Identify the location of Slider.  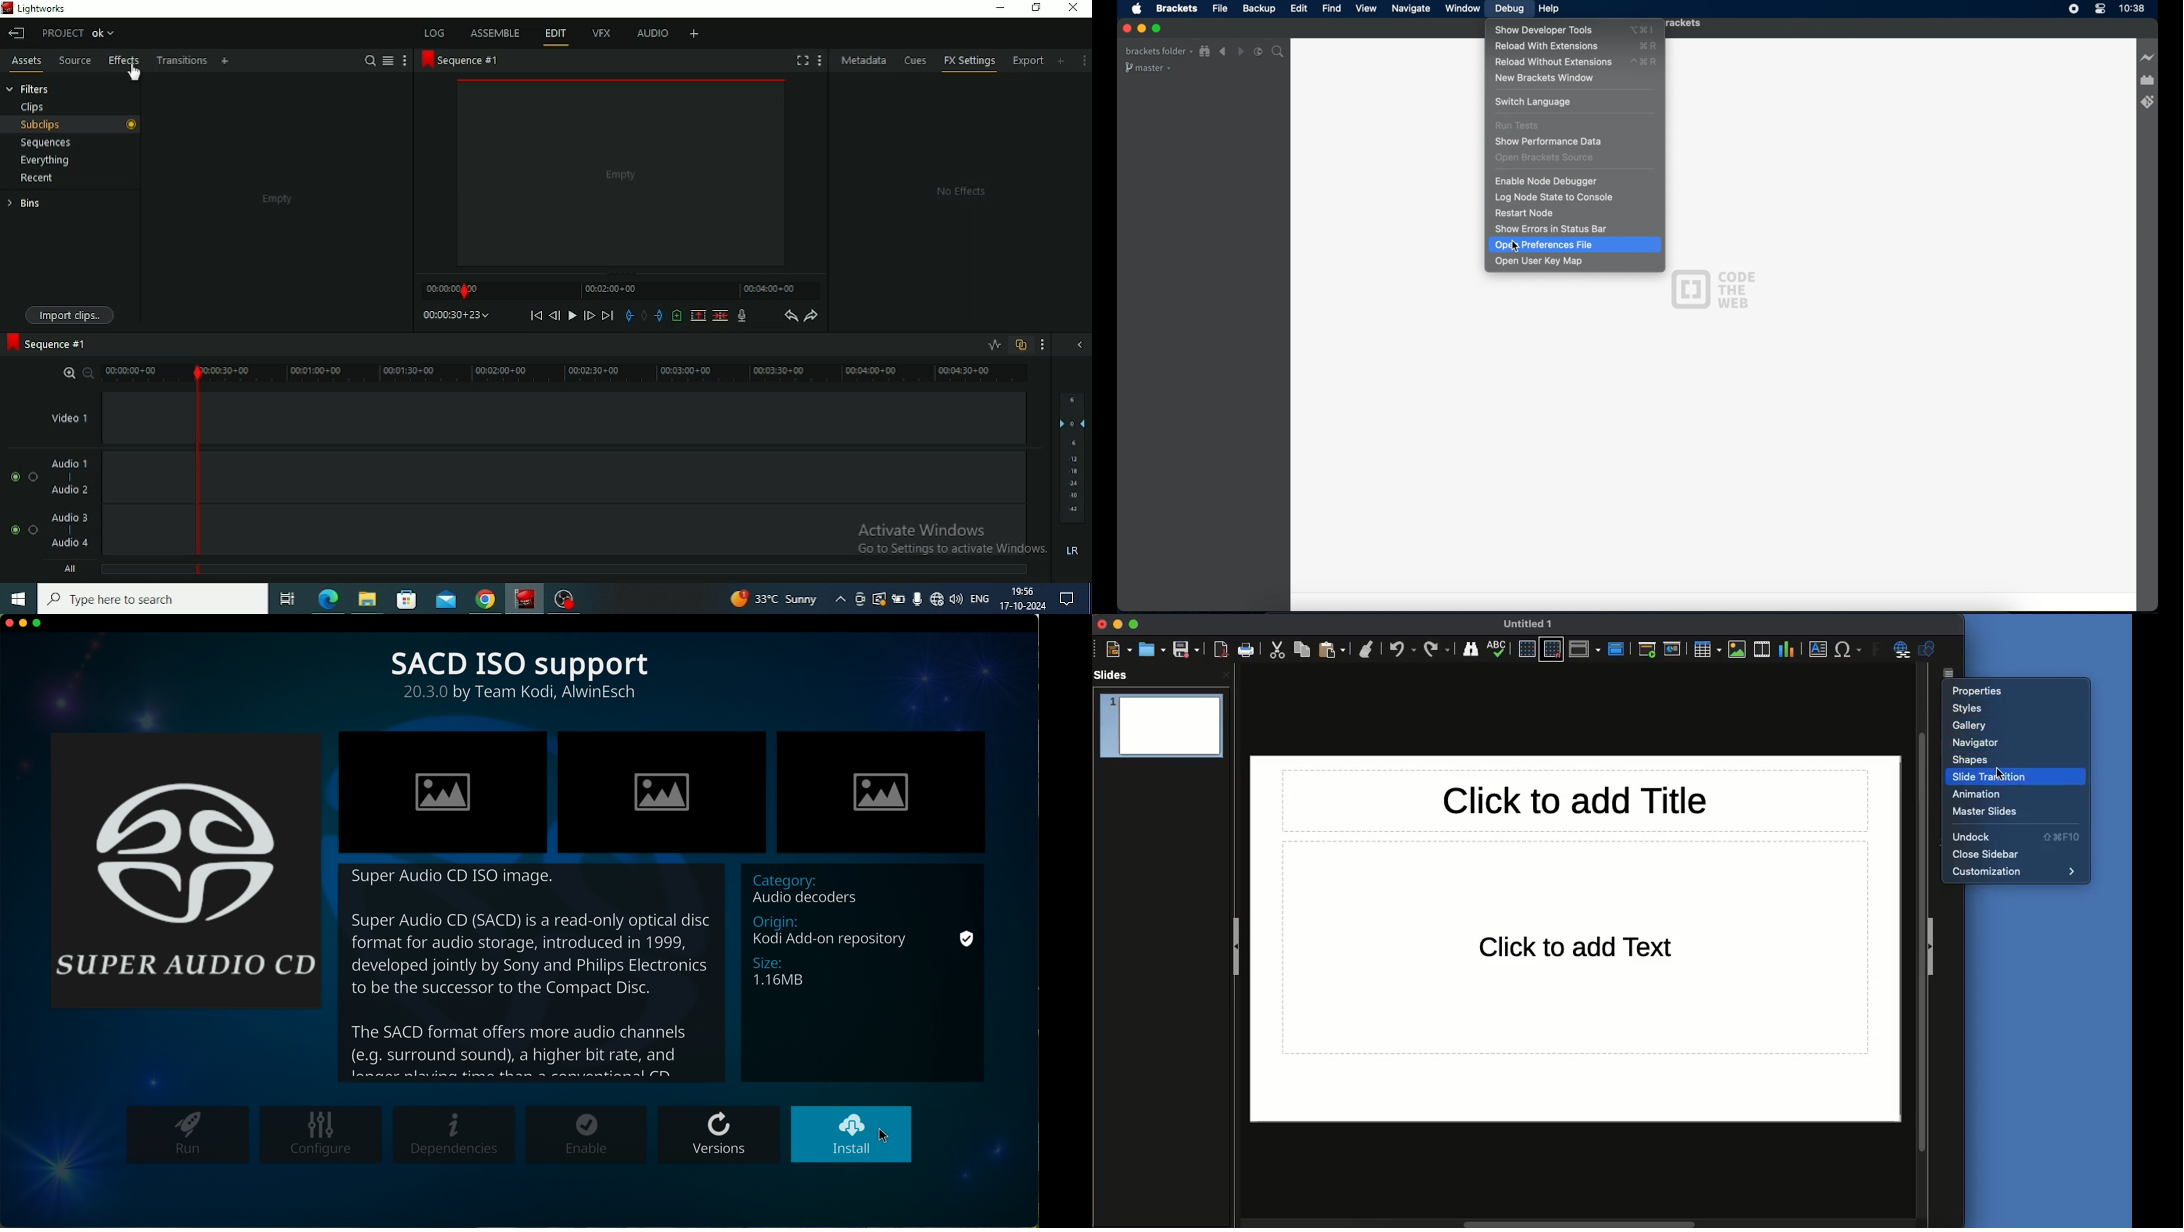
(141, 373).